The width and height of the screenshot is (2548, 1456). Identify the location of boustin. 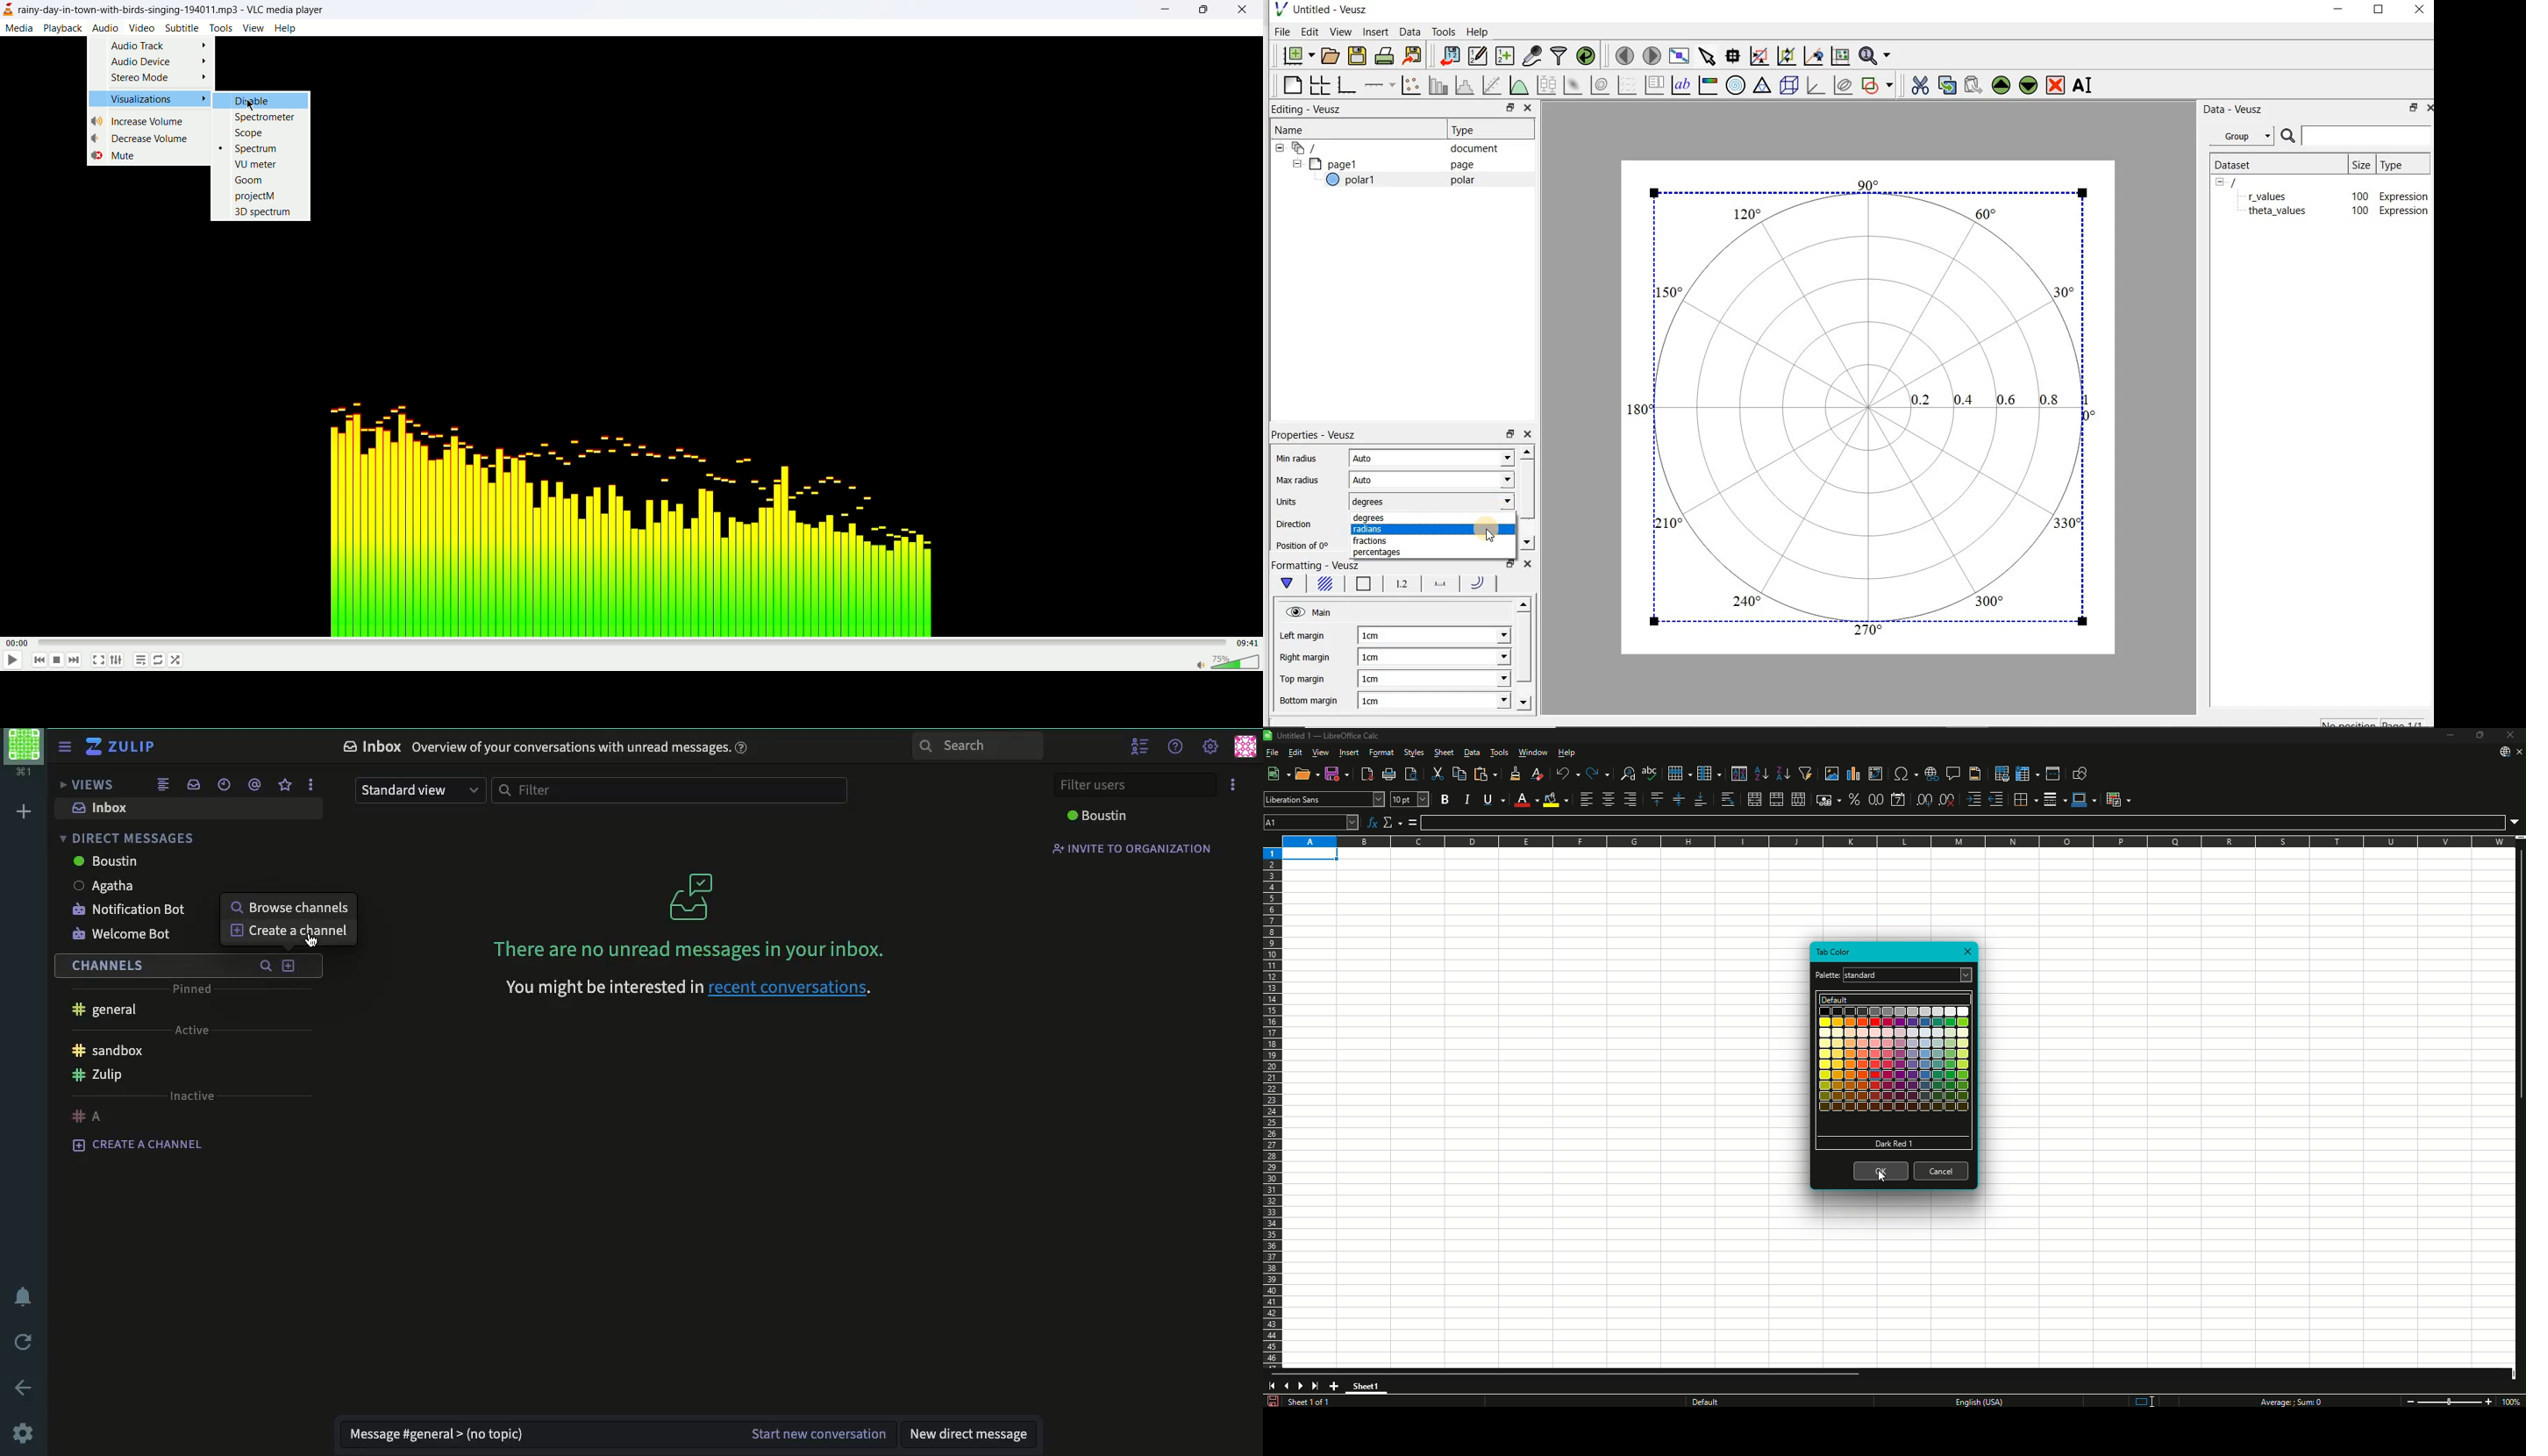
(99, 863).